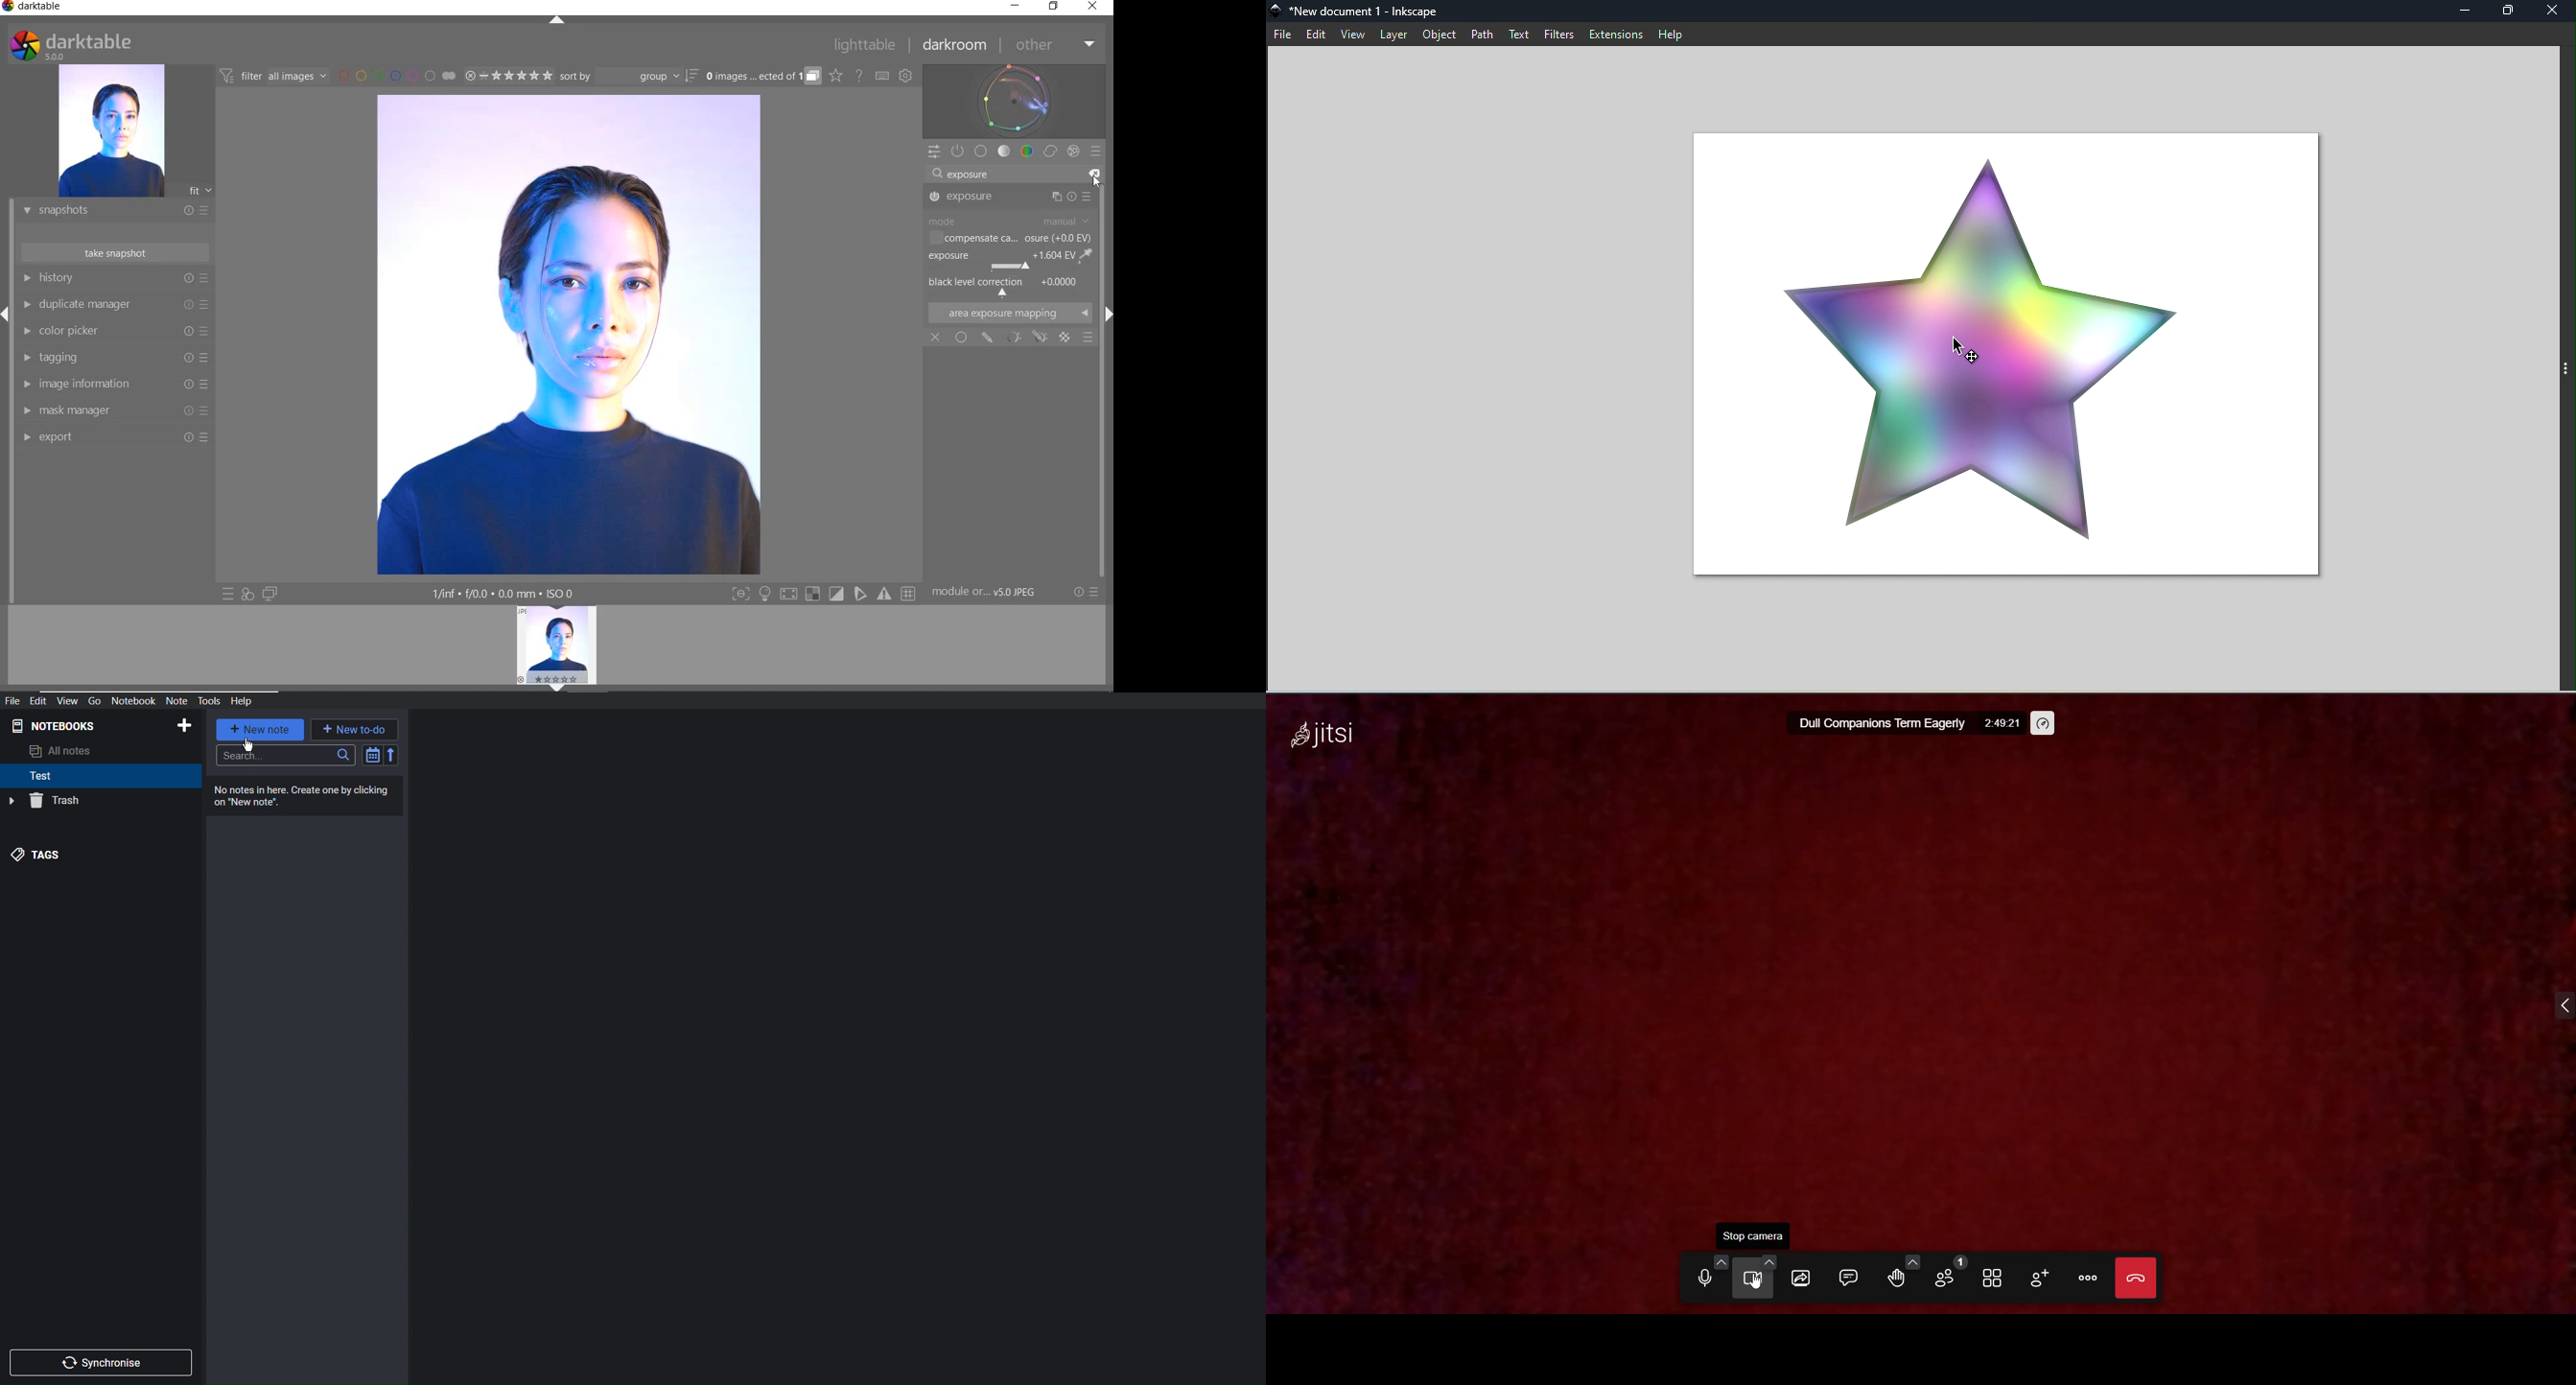 Image resolution: width=2576 pixels, height=1400 pixels. I want to click on SET KEYBOARD SHORTCUTS, so click(883, 76).